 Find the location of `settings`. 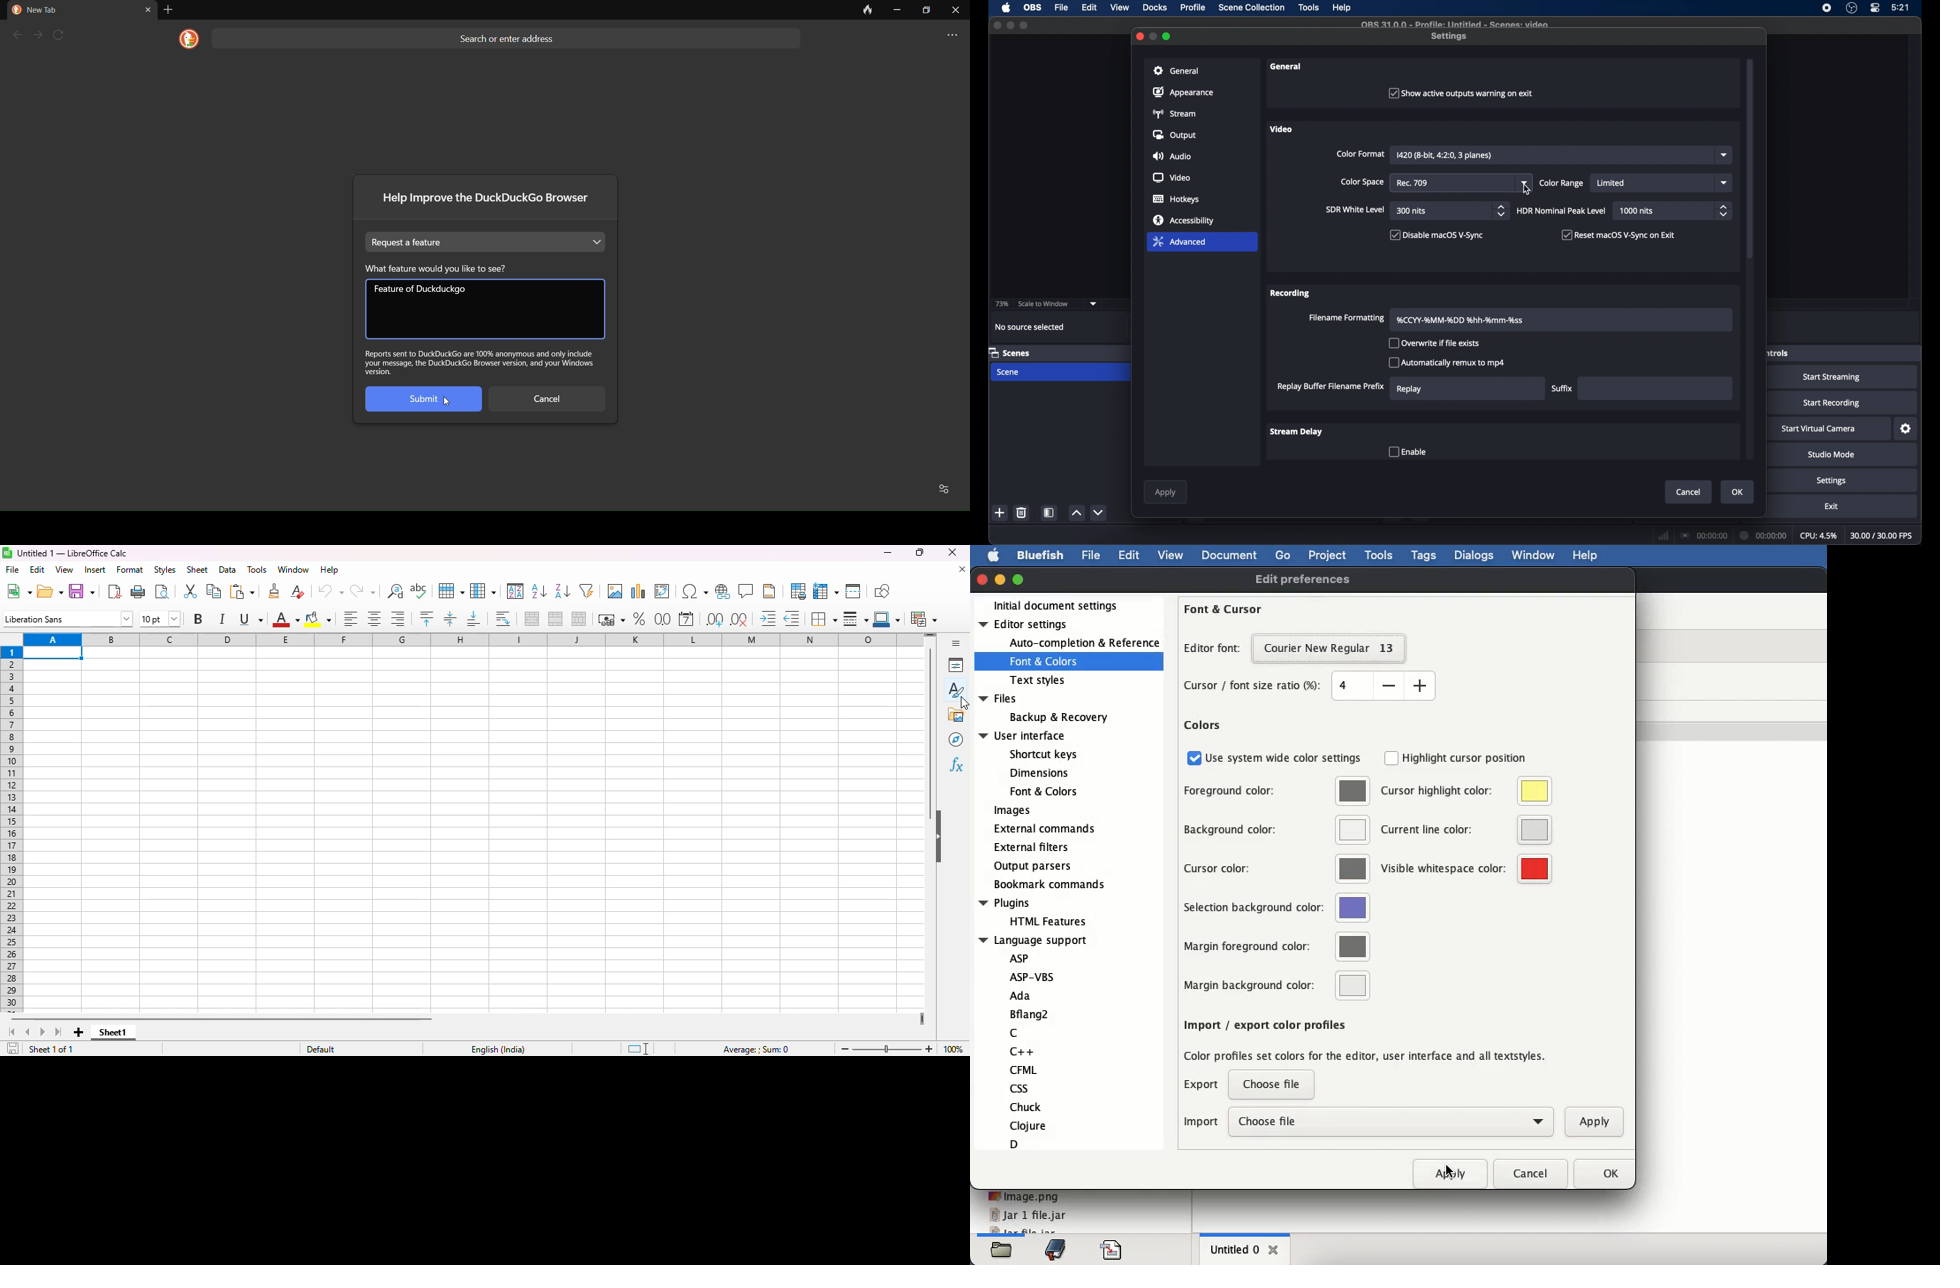

settings is located at coordinates (1906, 429).